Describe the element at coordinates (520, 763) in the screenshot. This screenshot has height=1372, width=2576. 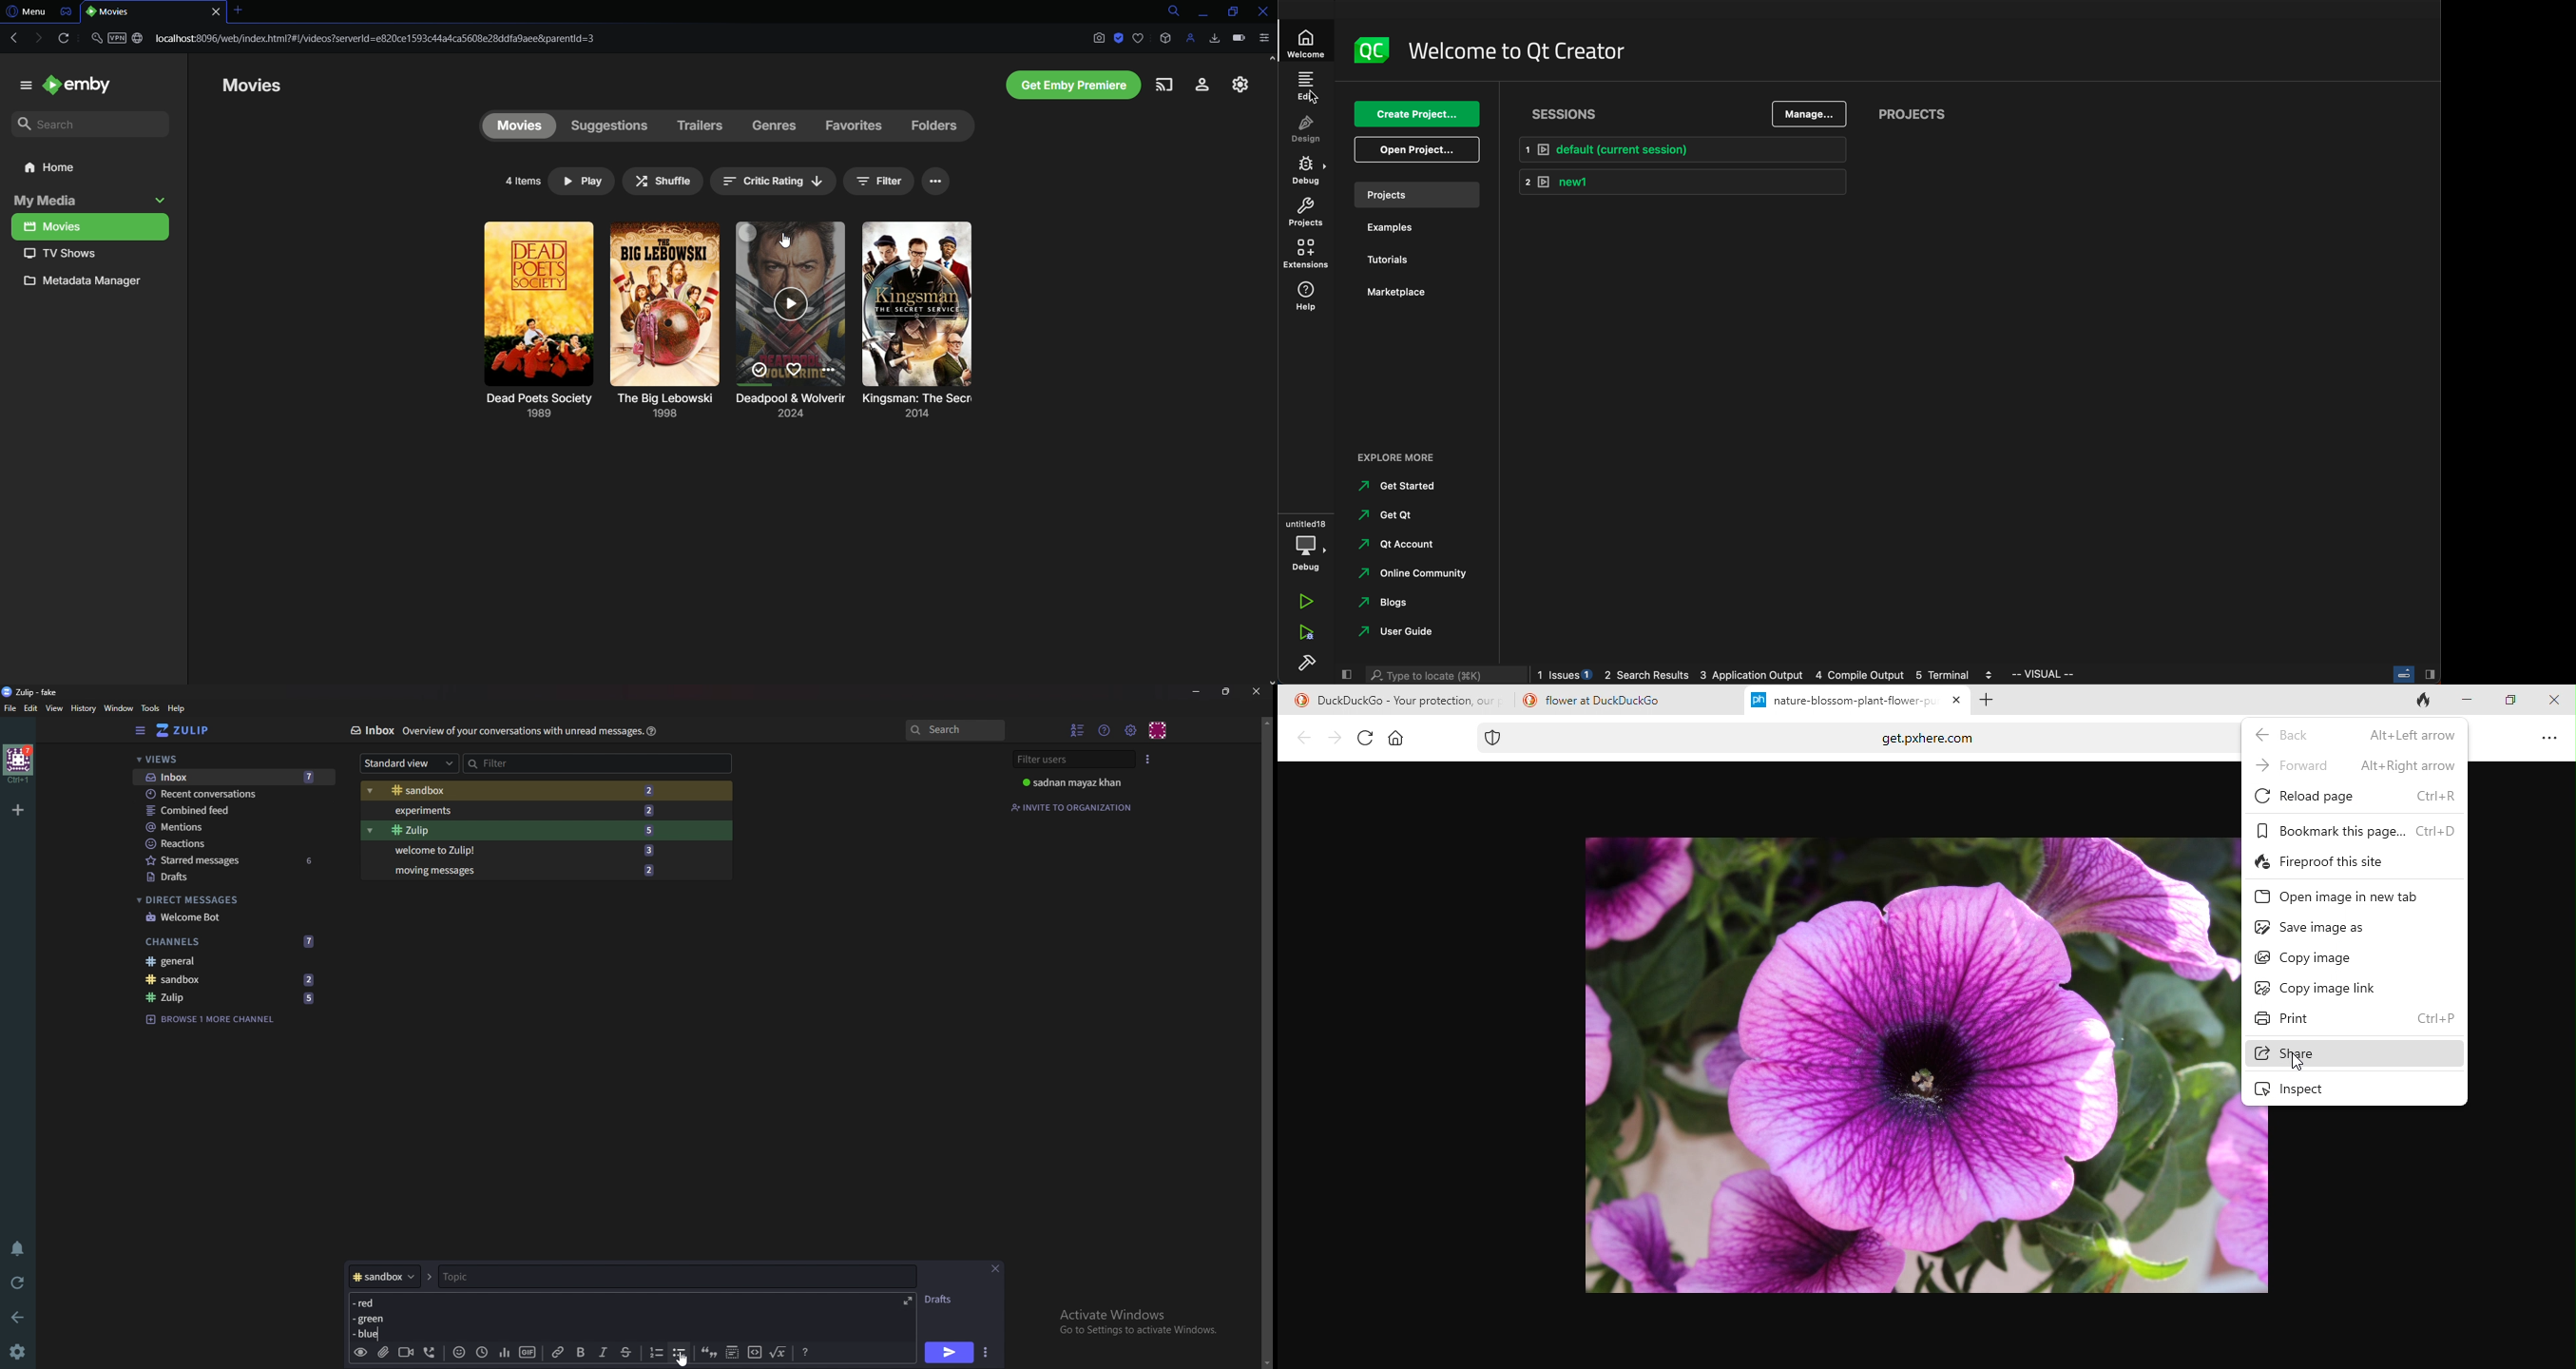
I see `Filter` at that location.